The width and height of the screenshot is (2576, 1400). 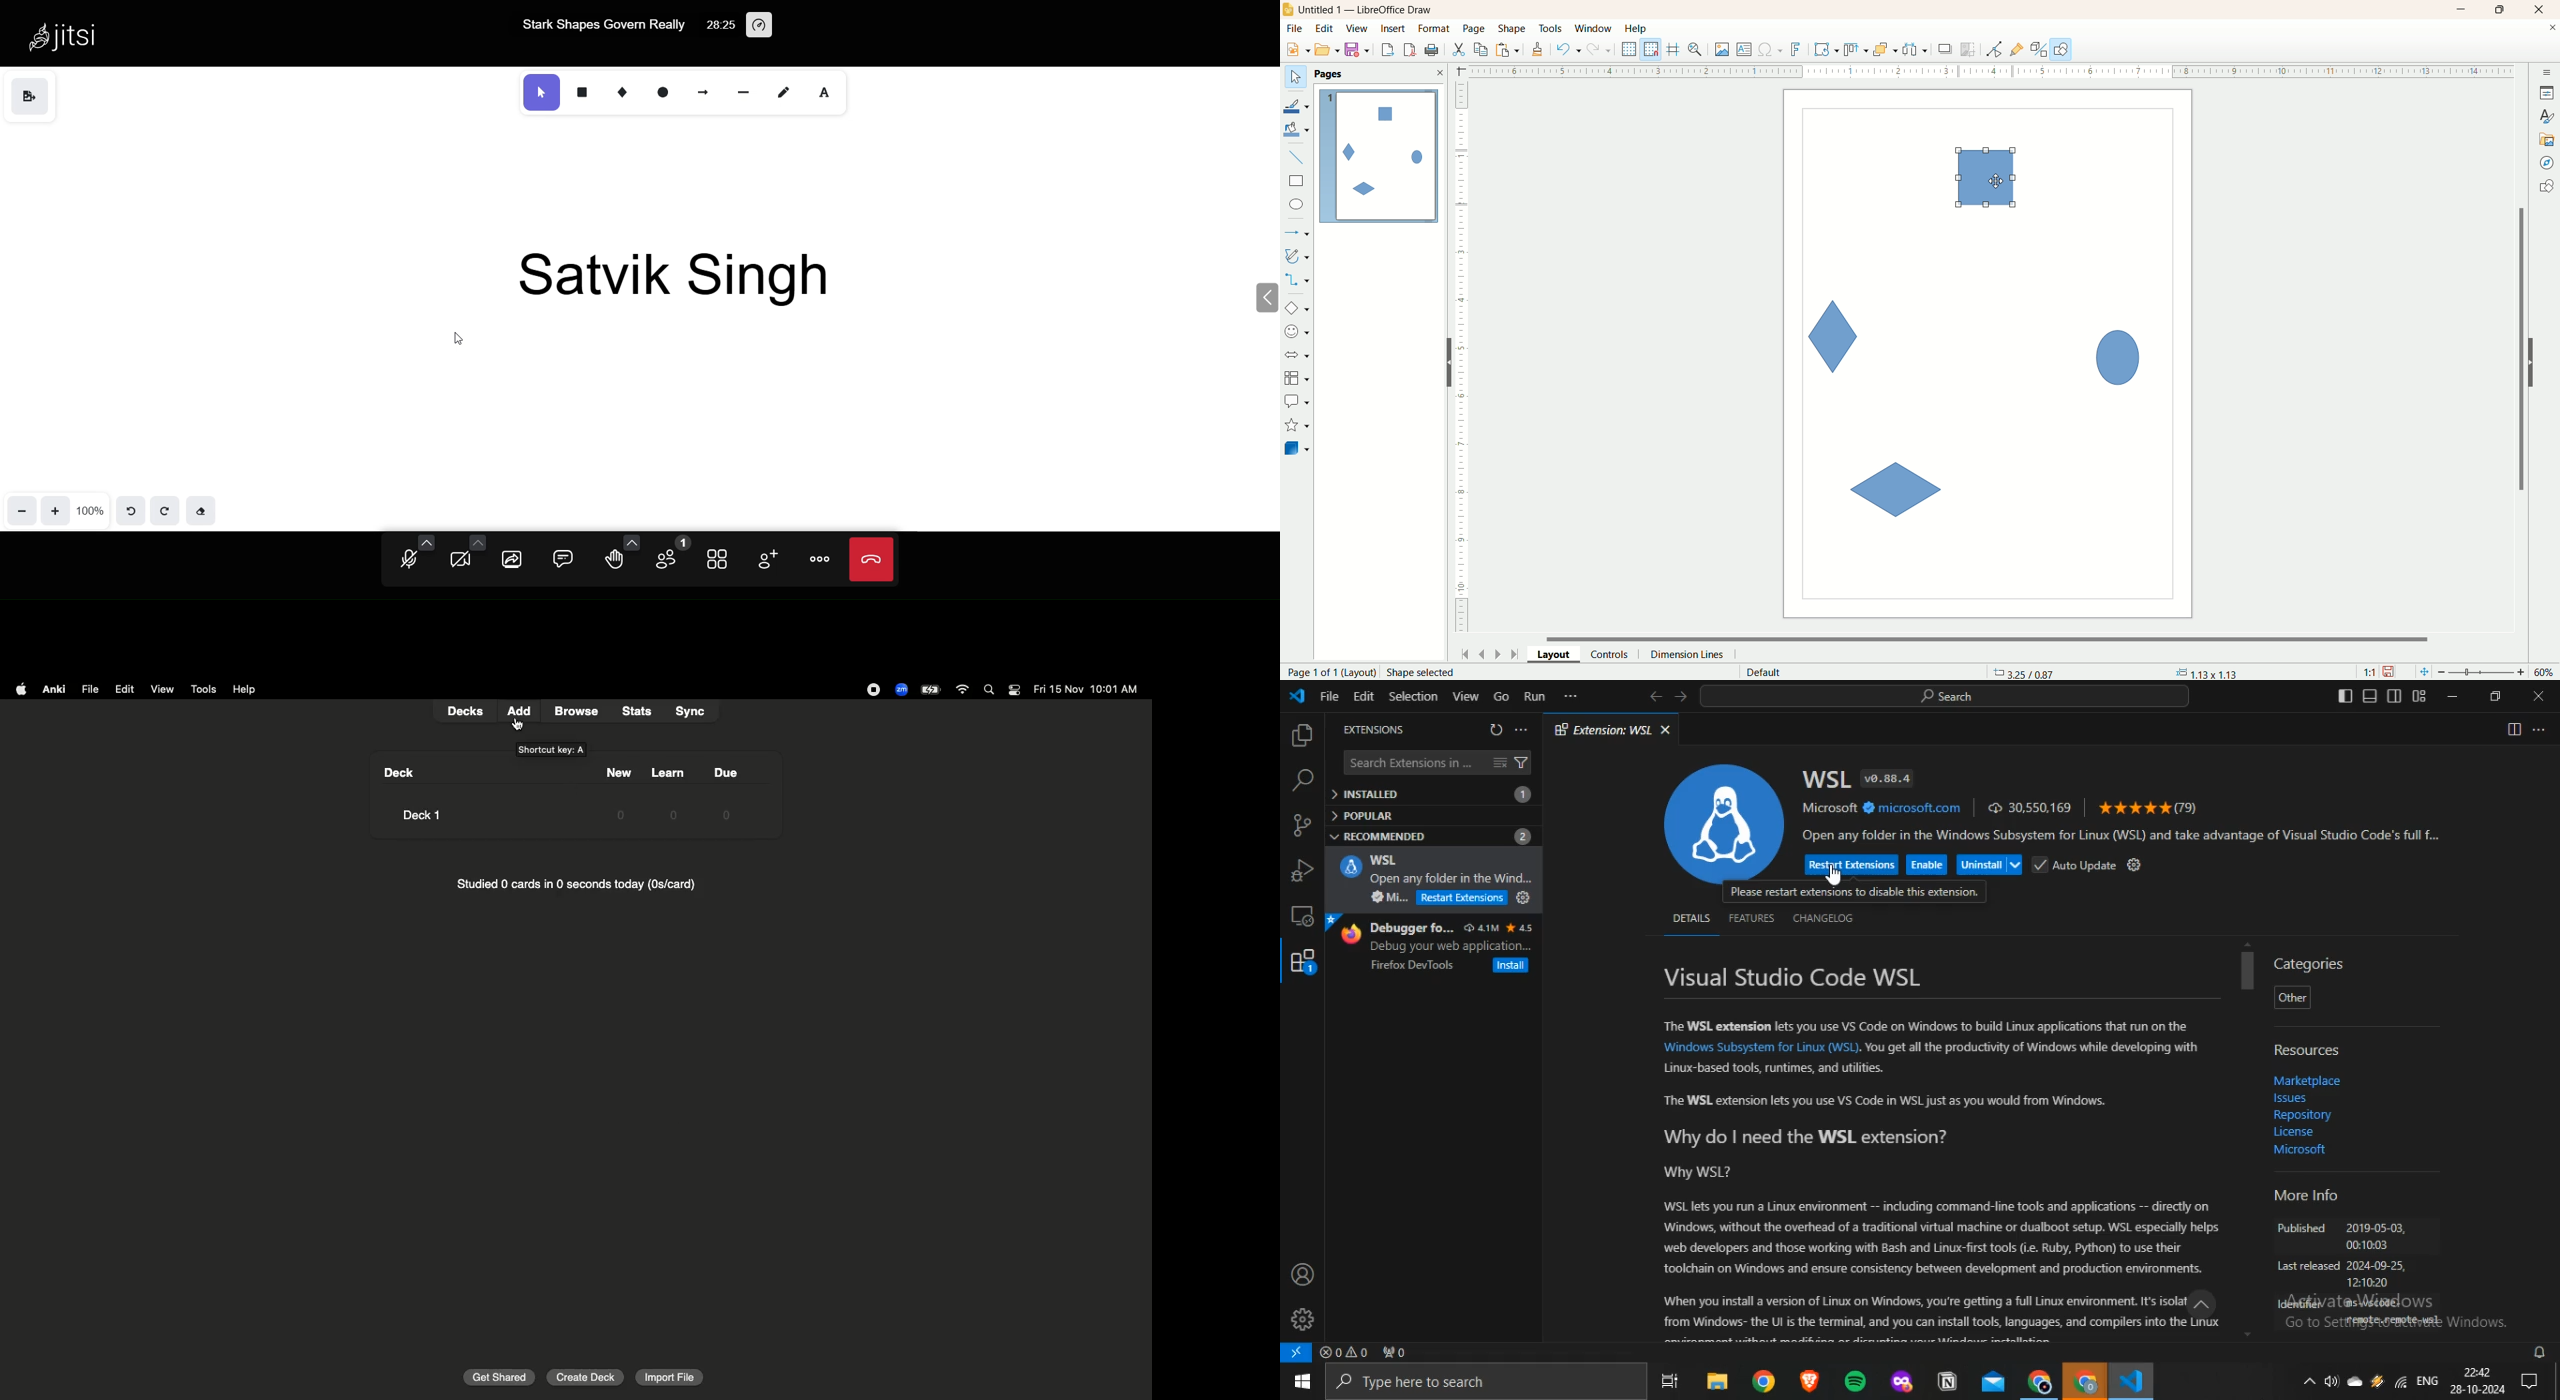 I want to click on WSL, so click(x=1384, y=860).